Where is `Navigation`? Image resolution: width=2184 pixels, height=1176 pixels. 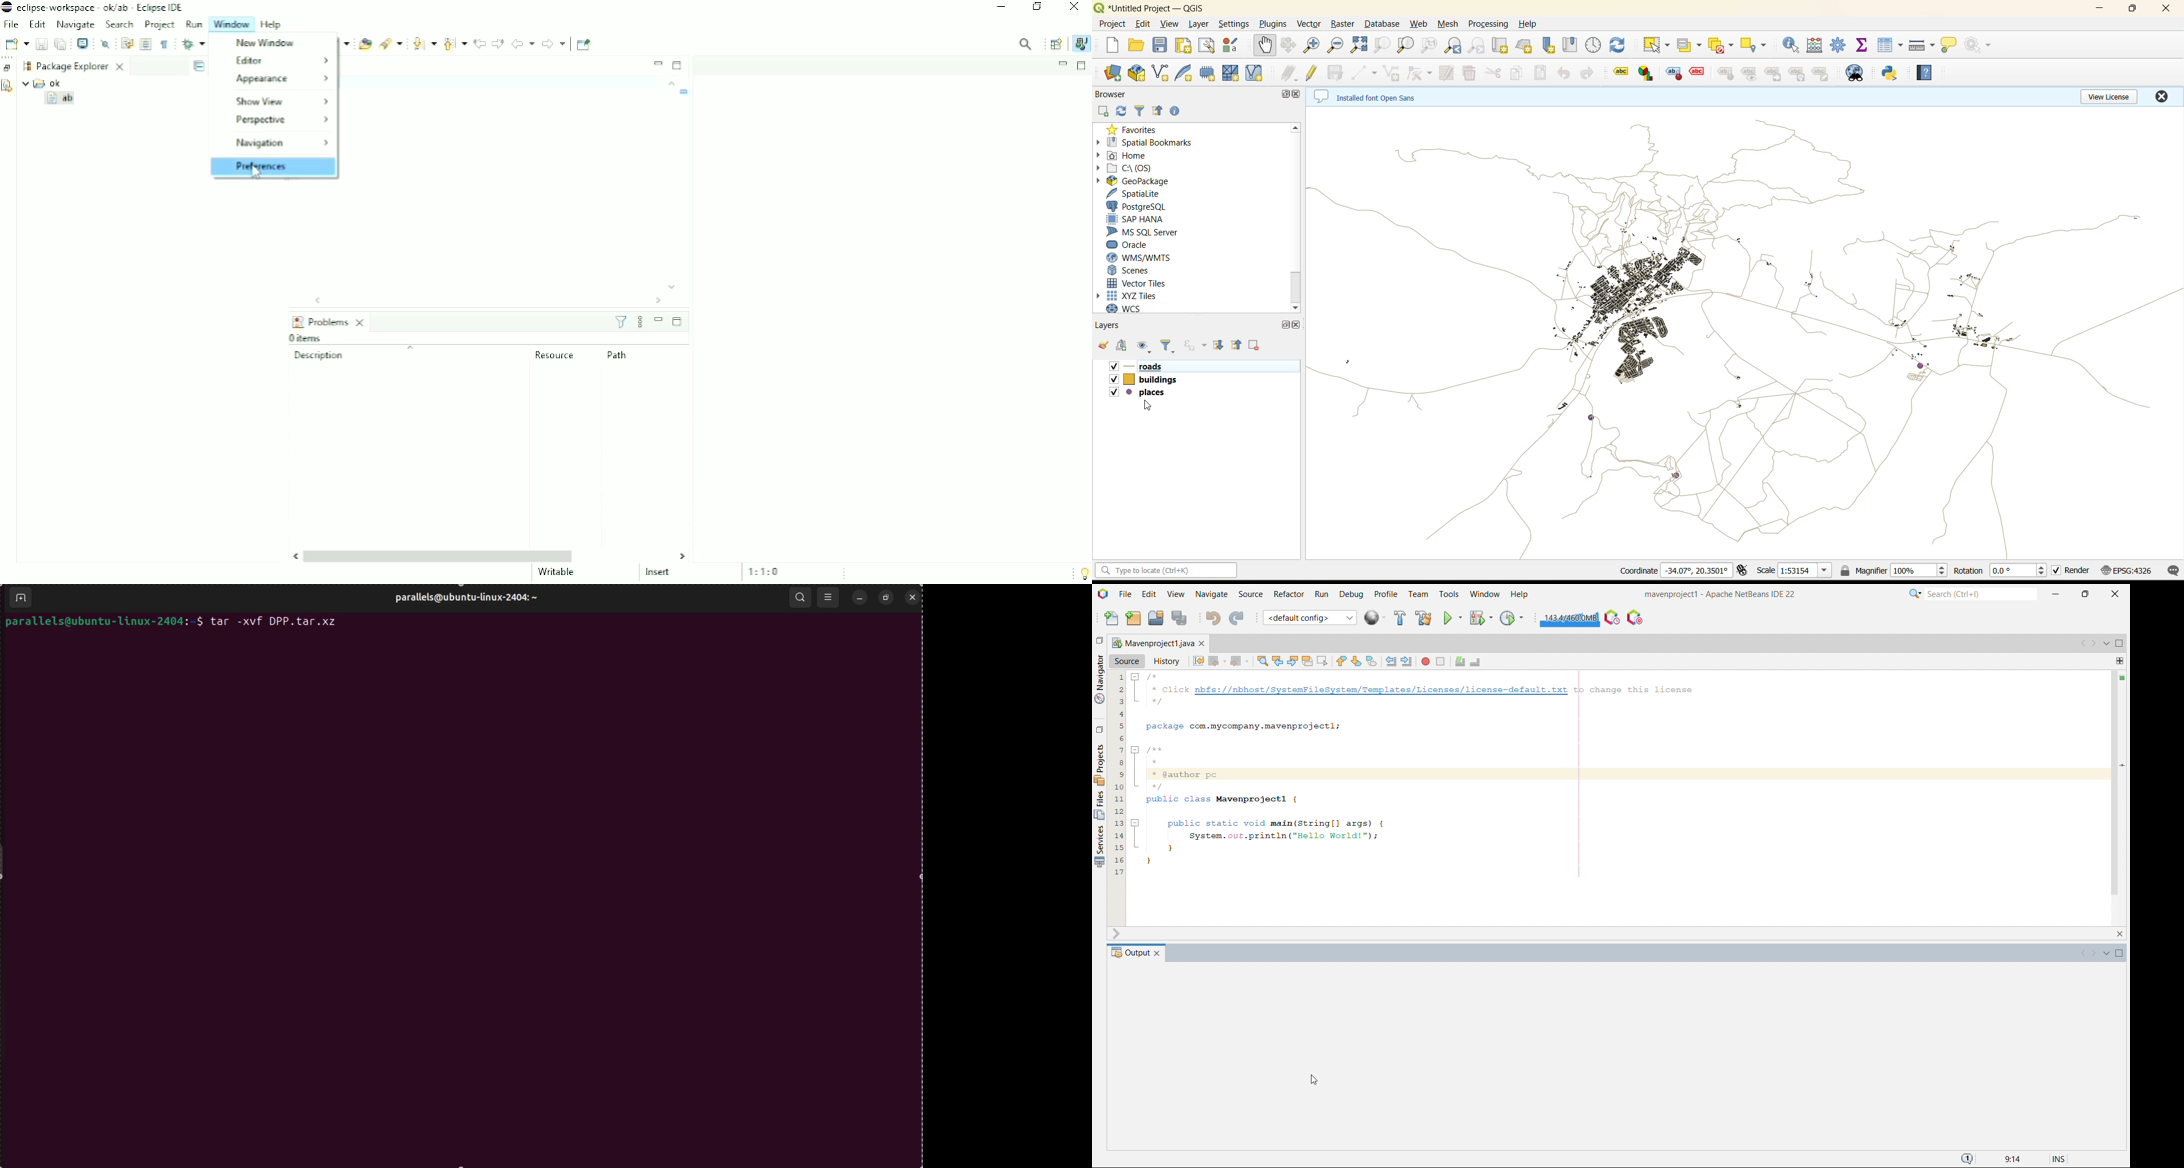 Navigation is located at coordinates (279, 144).